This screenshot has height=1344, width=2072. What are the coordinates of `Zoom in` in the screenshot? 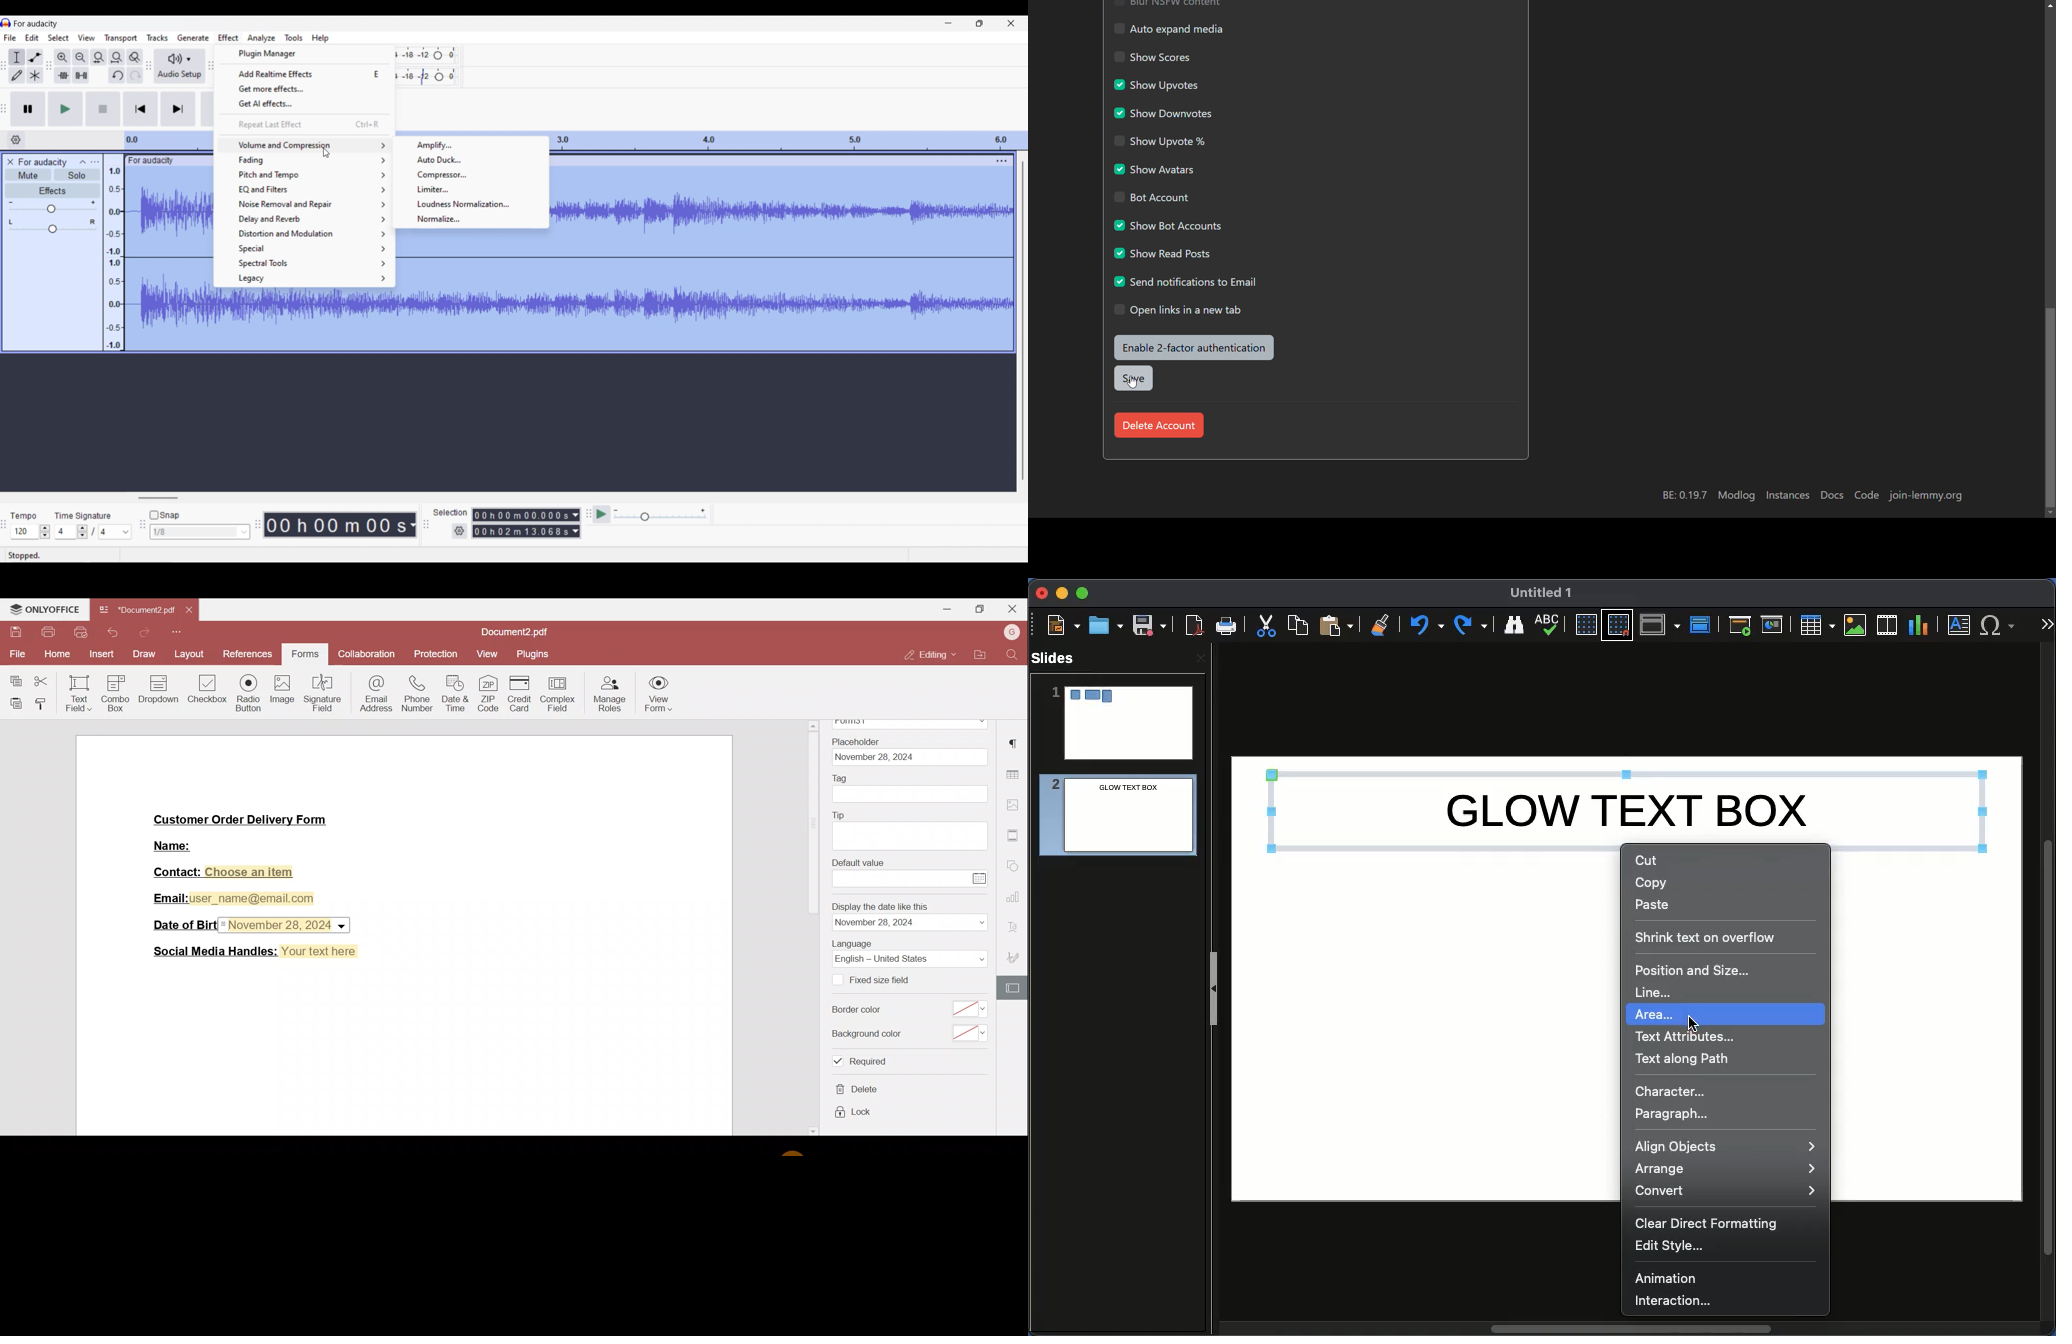 It's located at (63, 57).